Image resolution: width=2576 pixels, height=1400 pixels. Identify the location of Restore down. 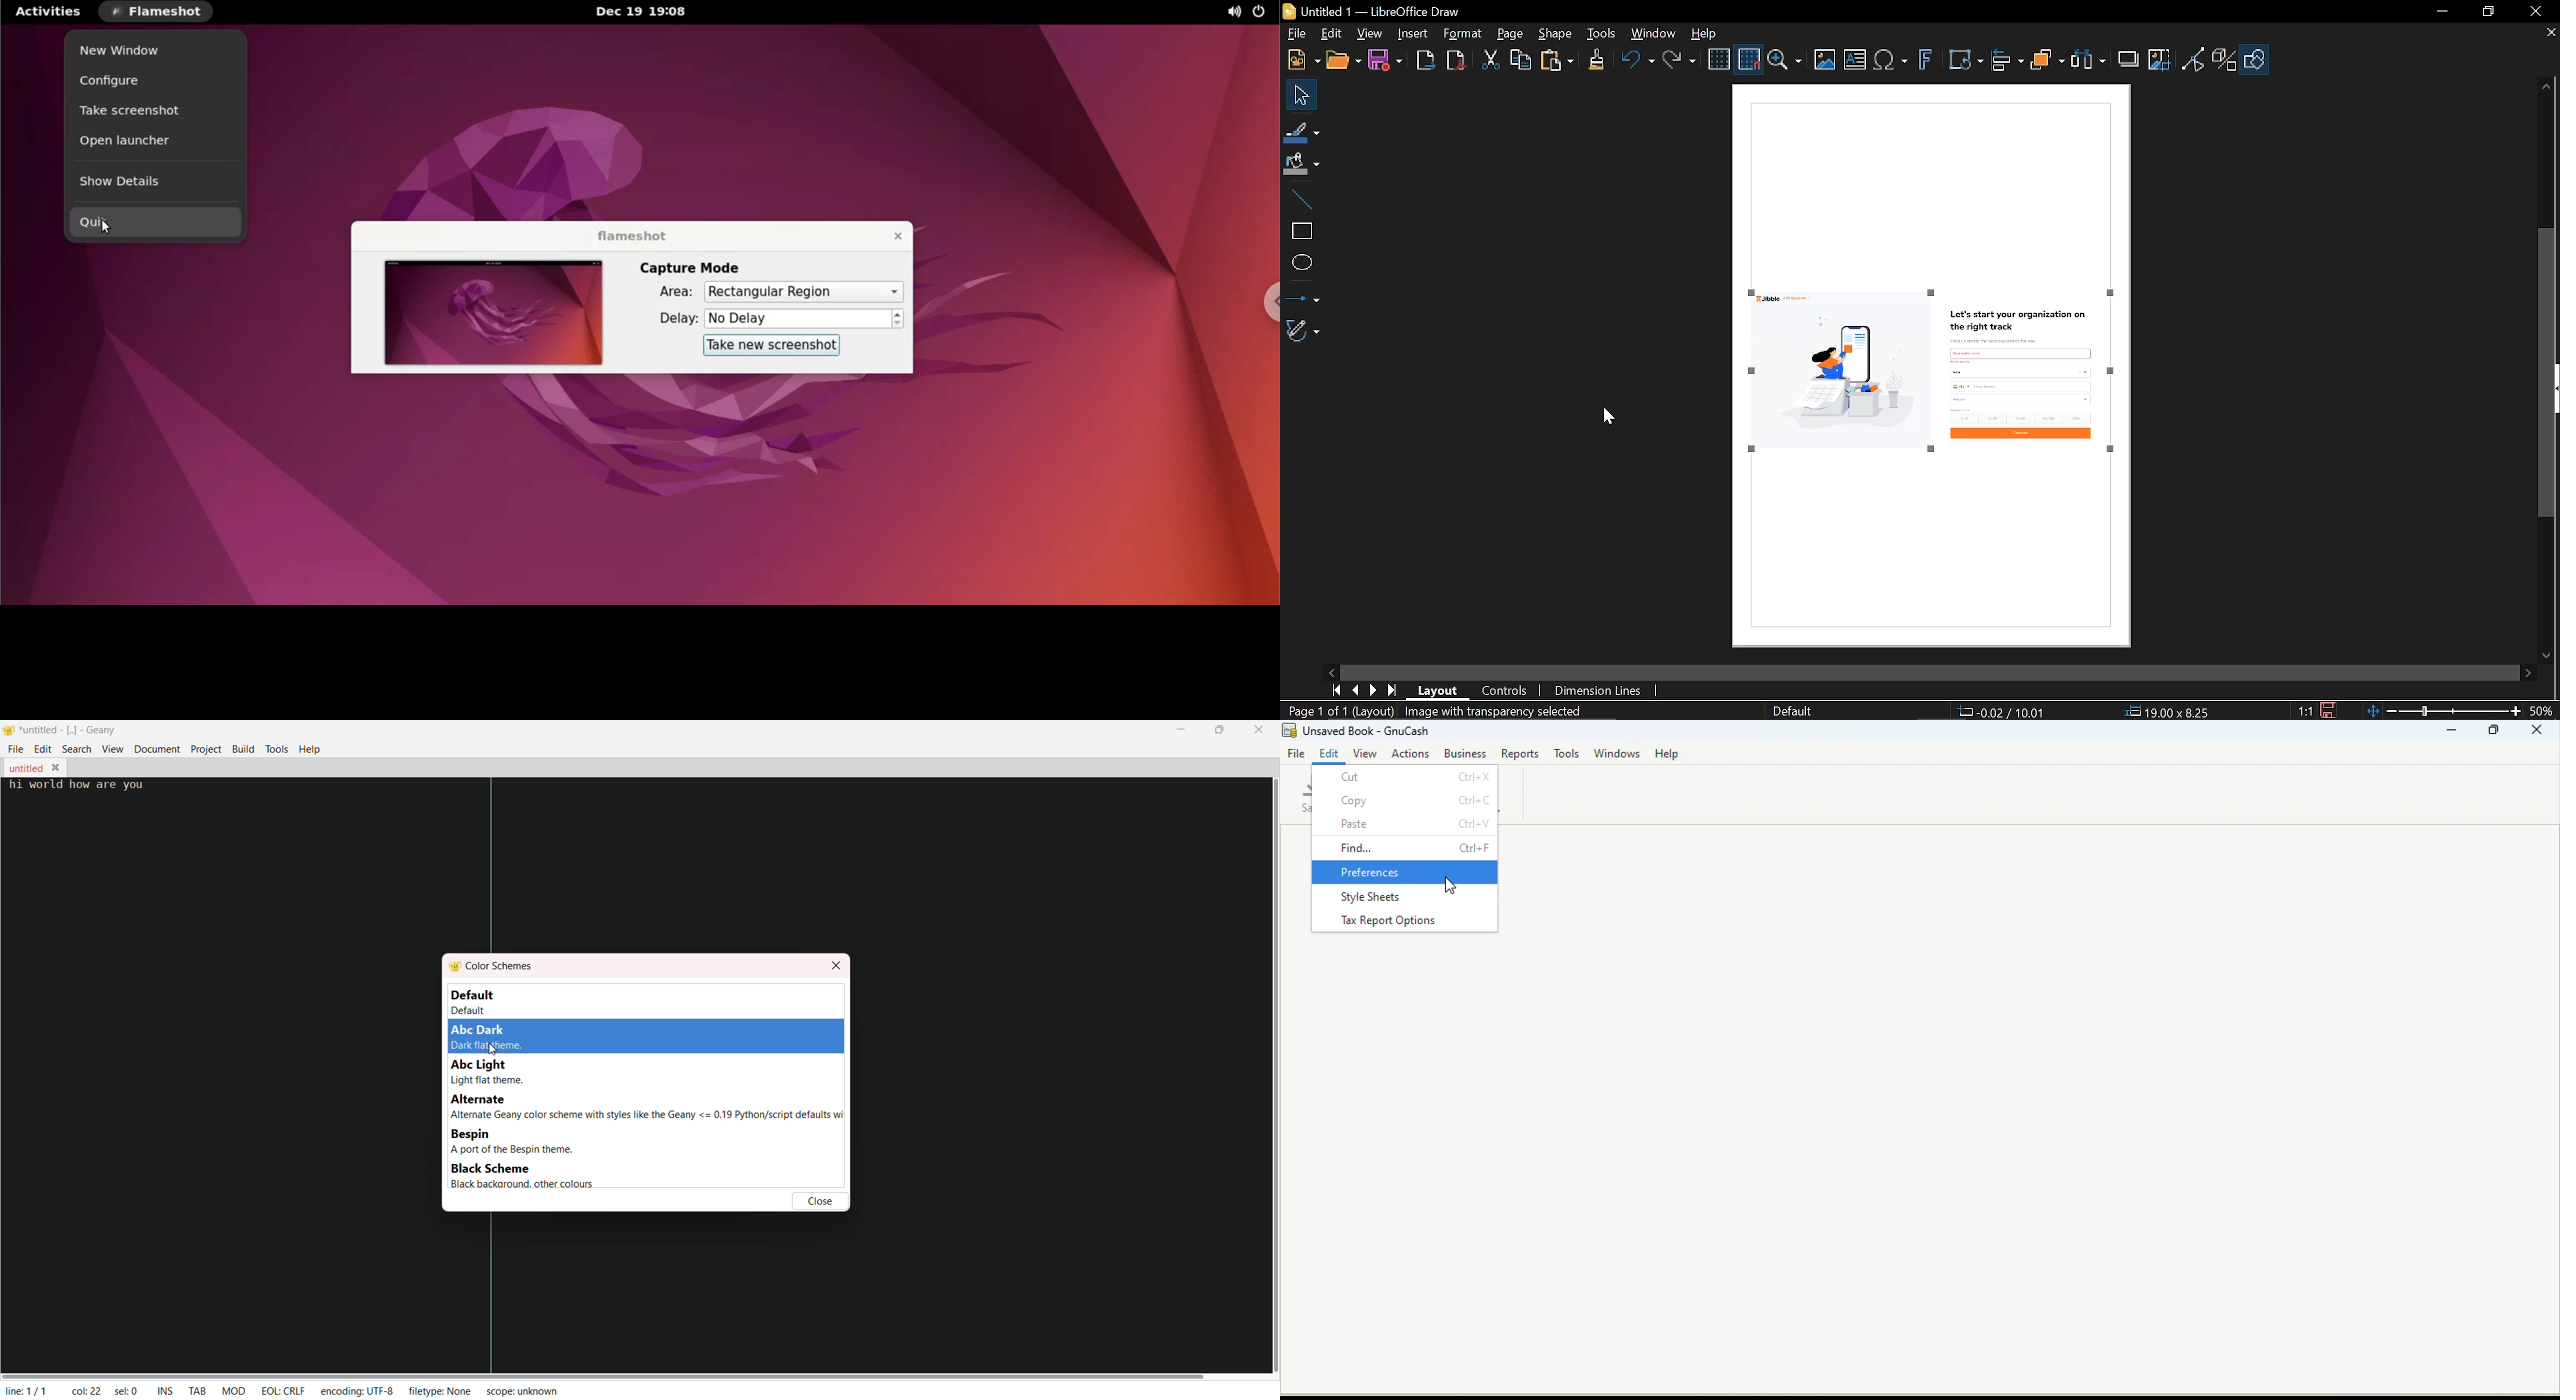
(2485, 11).